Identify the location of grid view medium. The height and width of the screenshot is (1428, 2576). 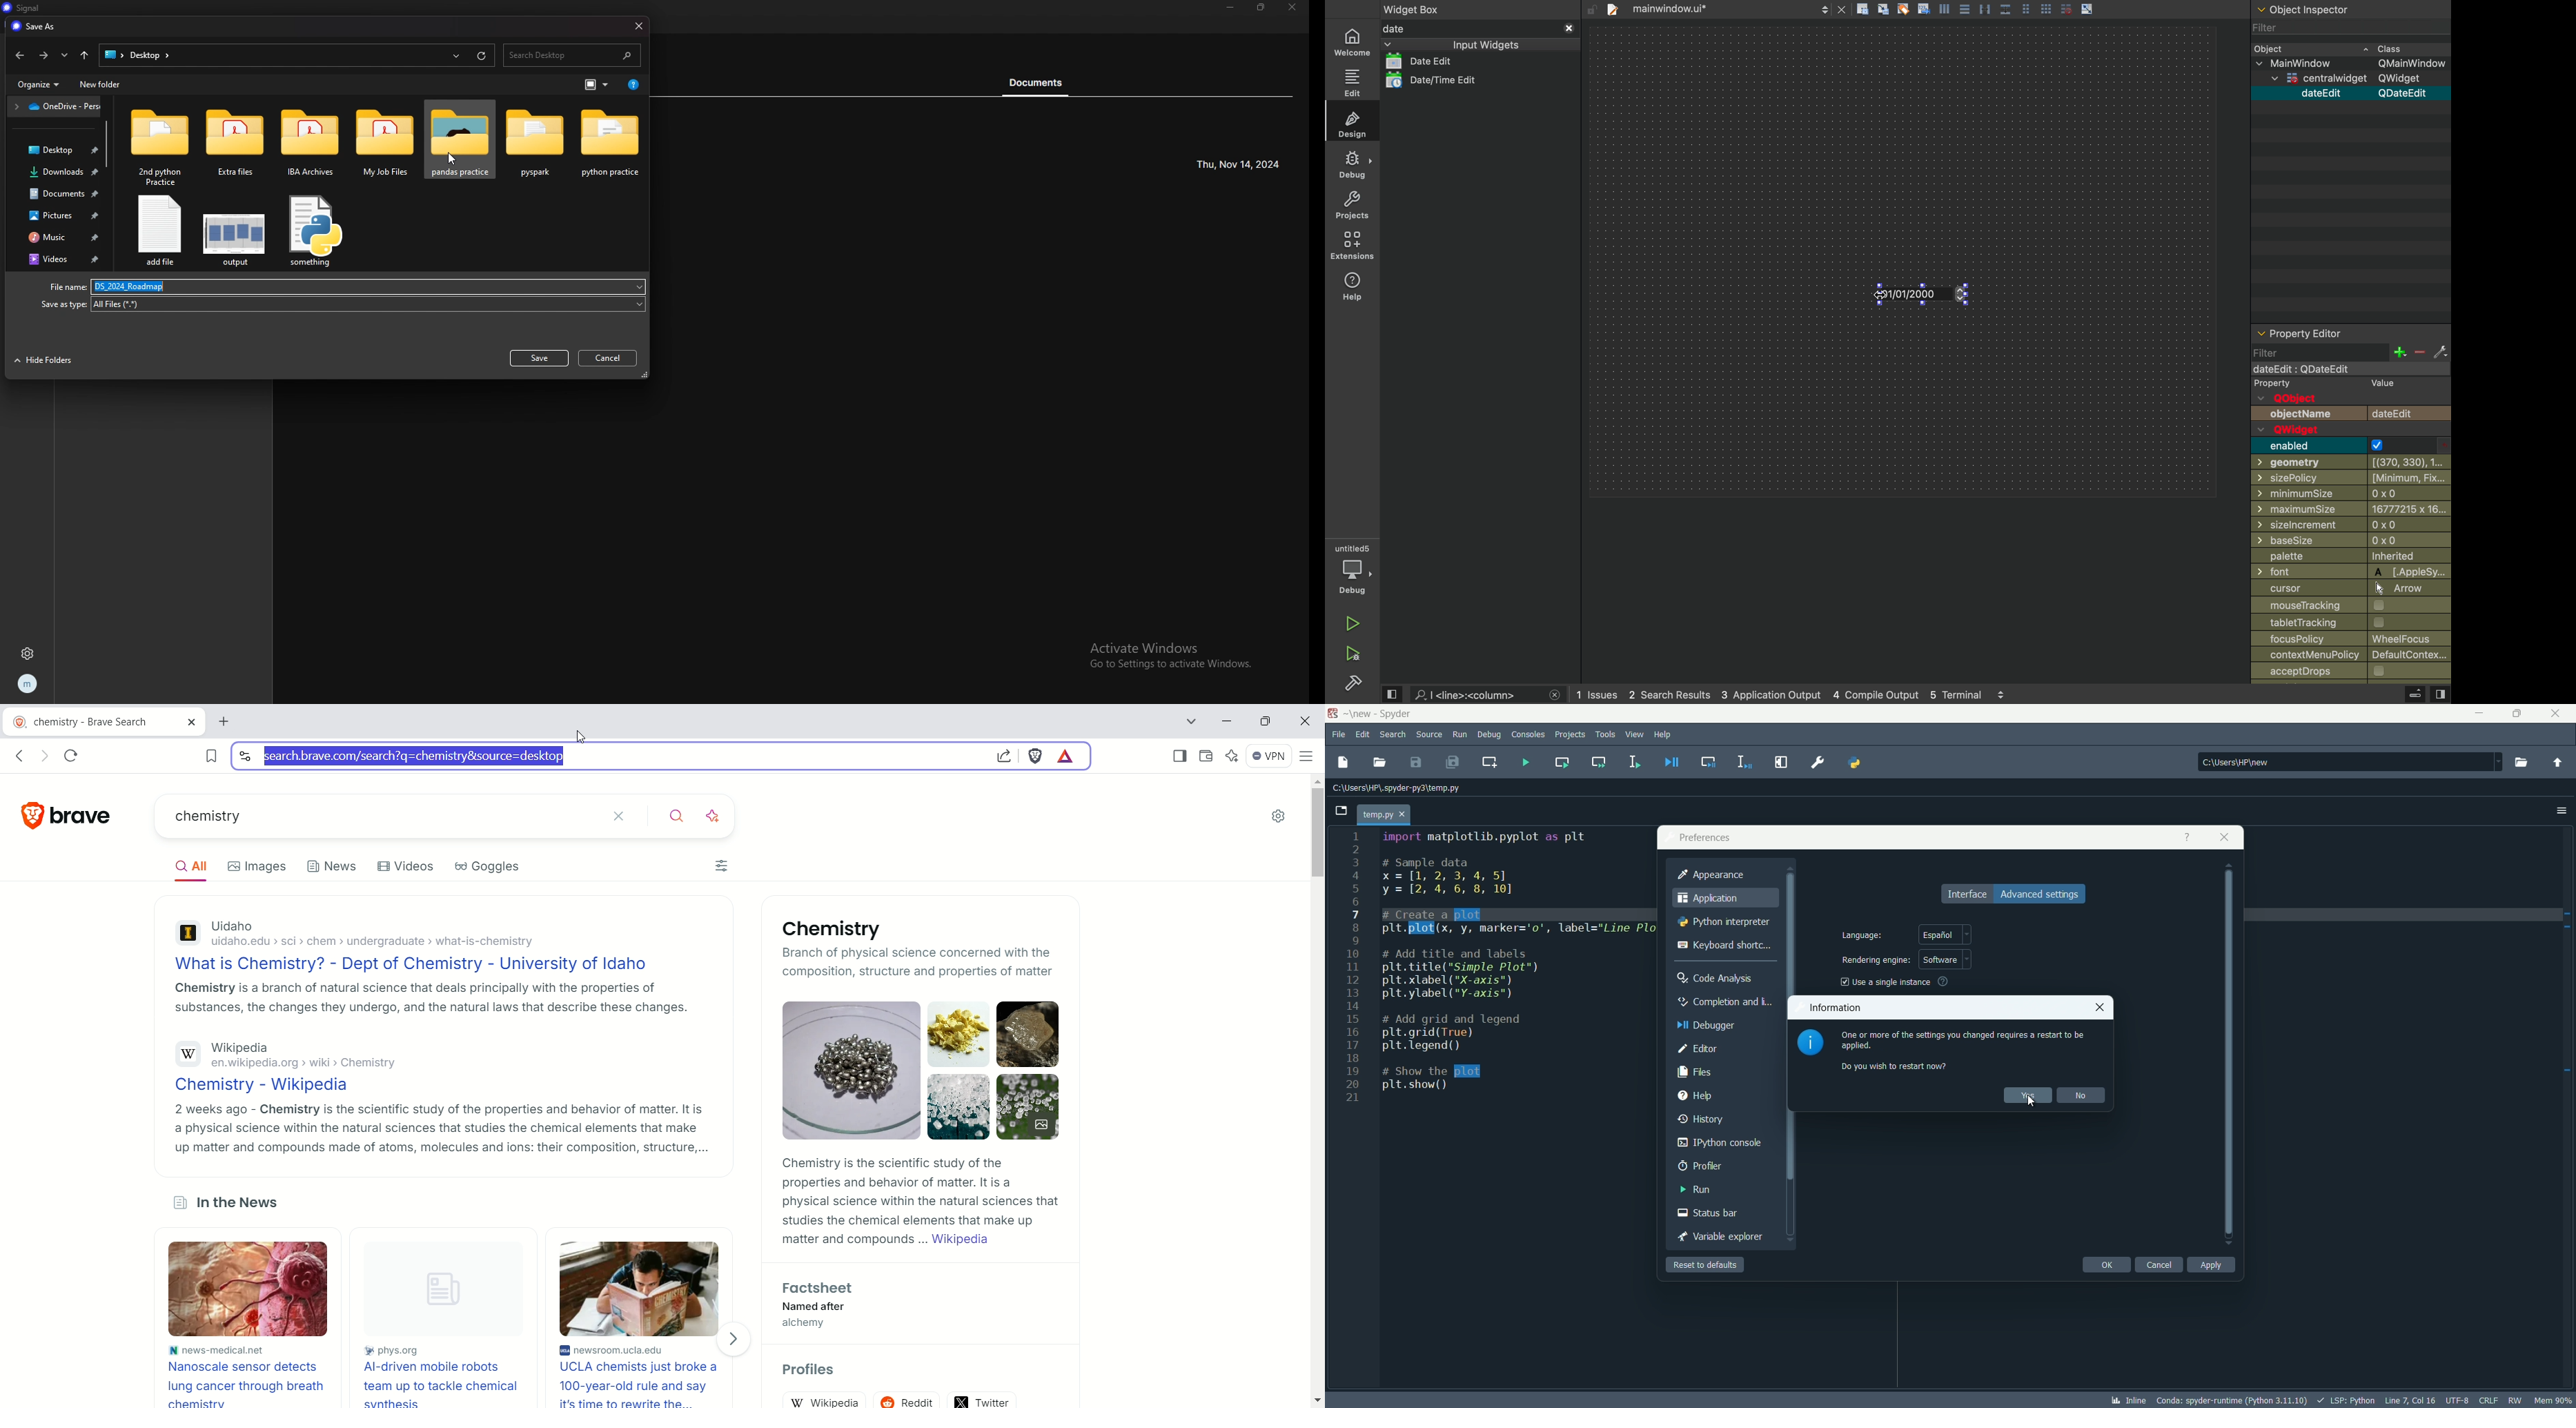
(2025, 8).